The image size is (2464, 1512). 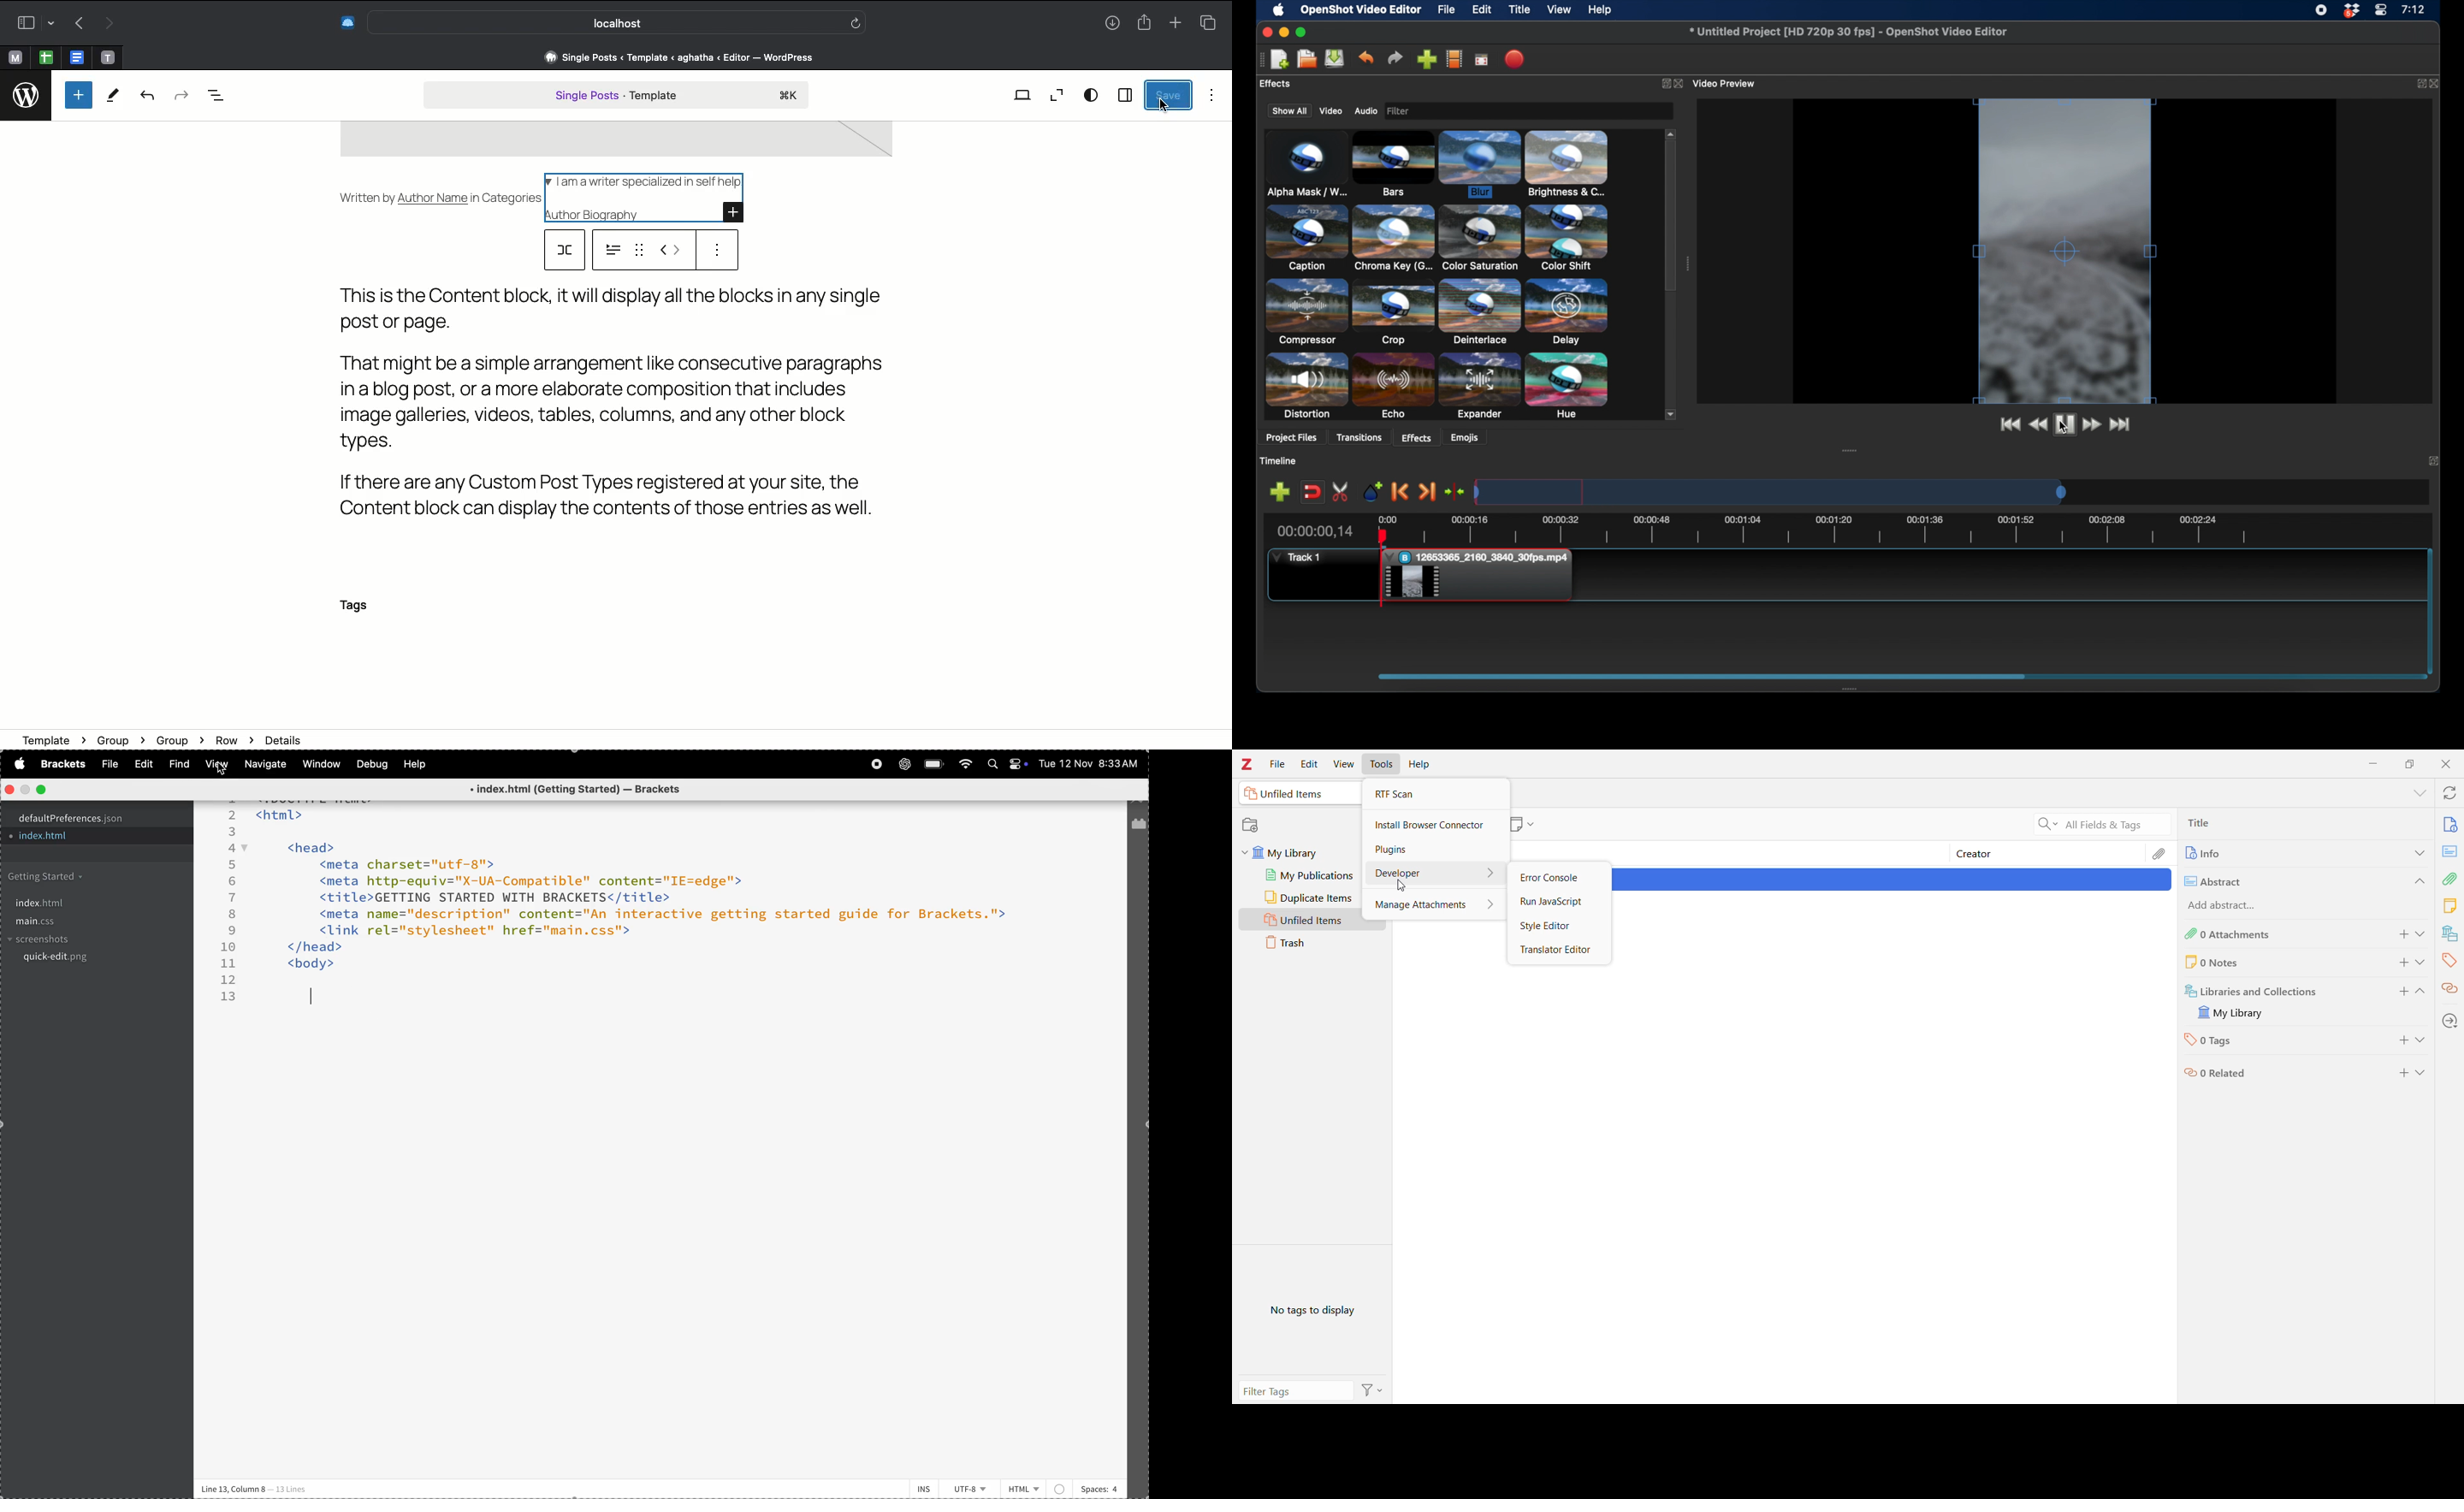 I want to click on Save, so click(x=1167, y=92).